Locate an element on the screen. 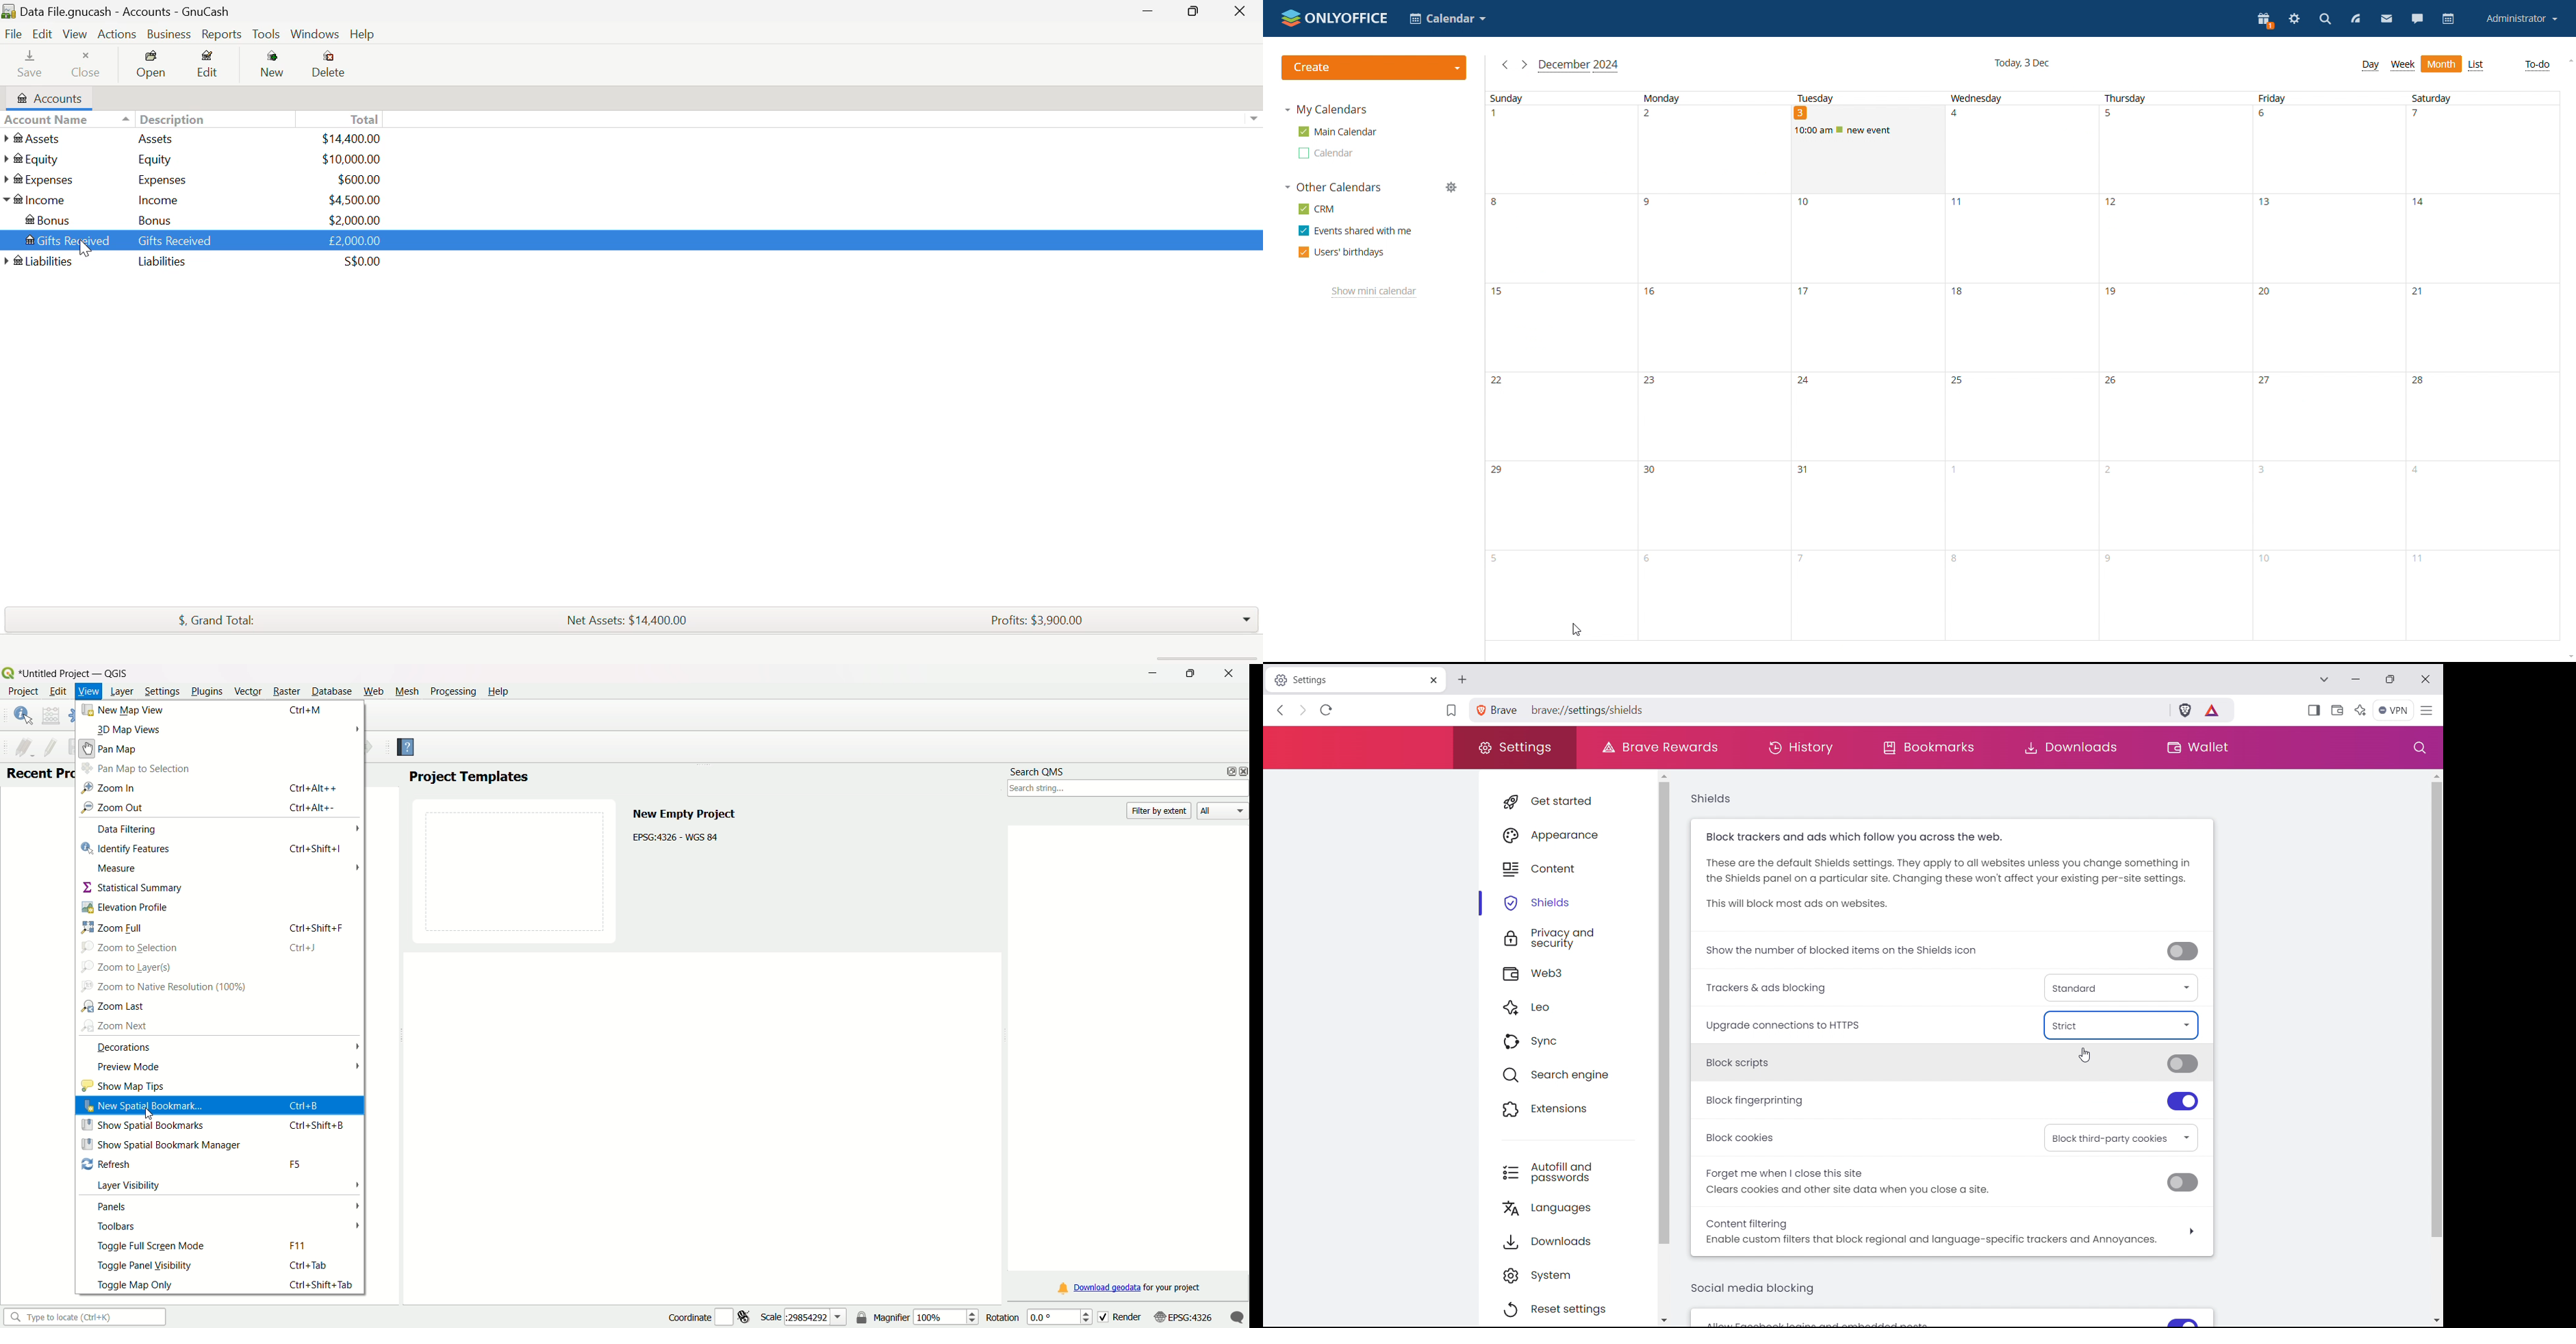 The height and width of the screenshot is (1344, 2576). create is located at coordinates (1374, 68).